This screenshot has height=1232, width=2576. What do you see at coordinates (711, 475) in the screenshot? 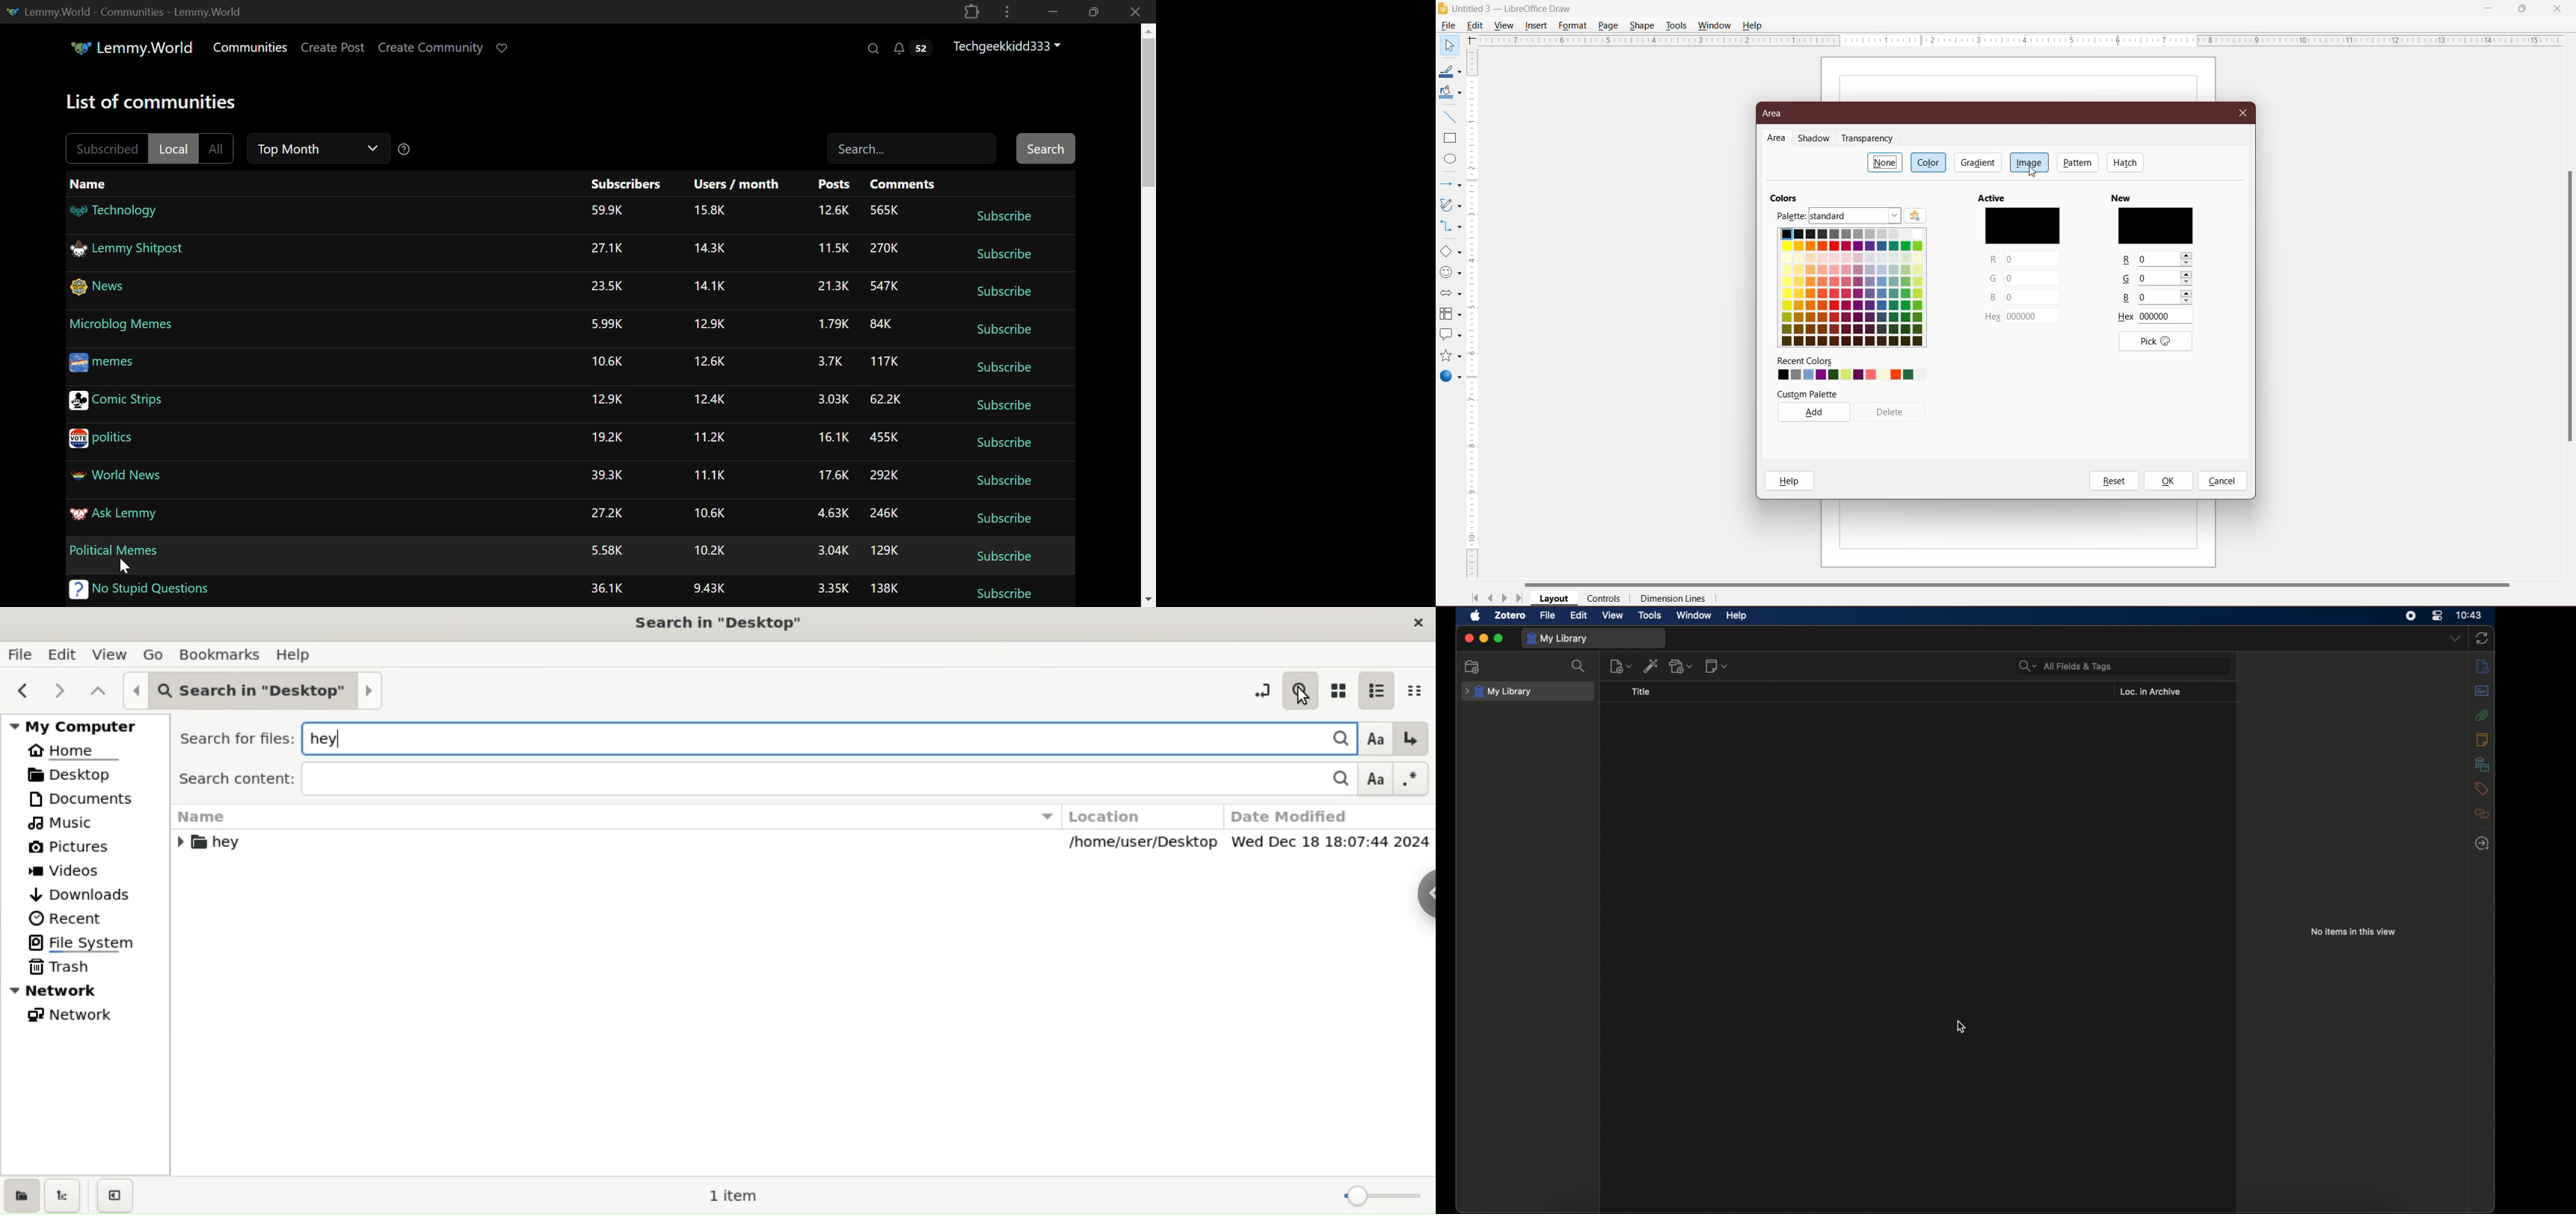
I see `Amount` at bounding box center [711, 475].